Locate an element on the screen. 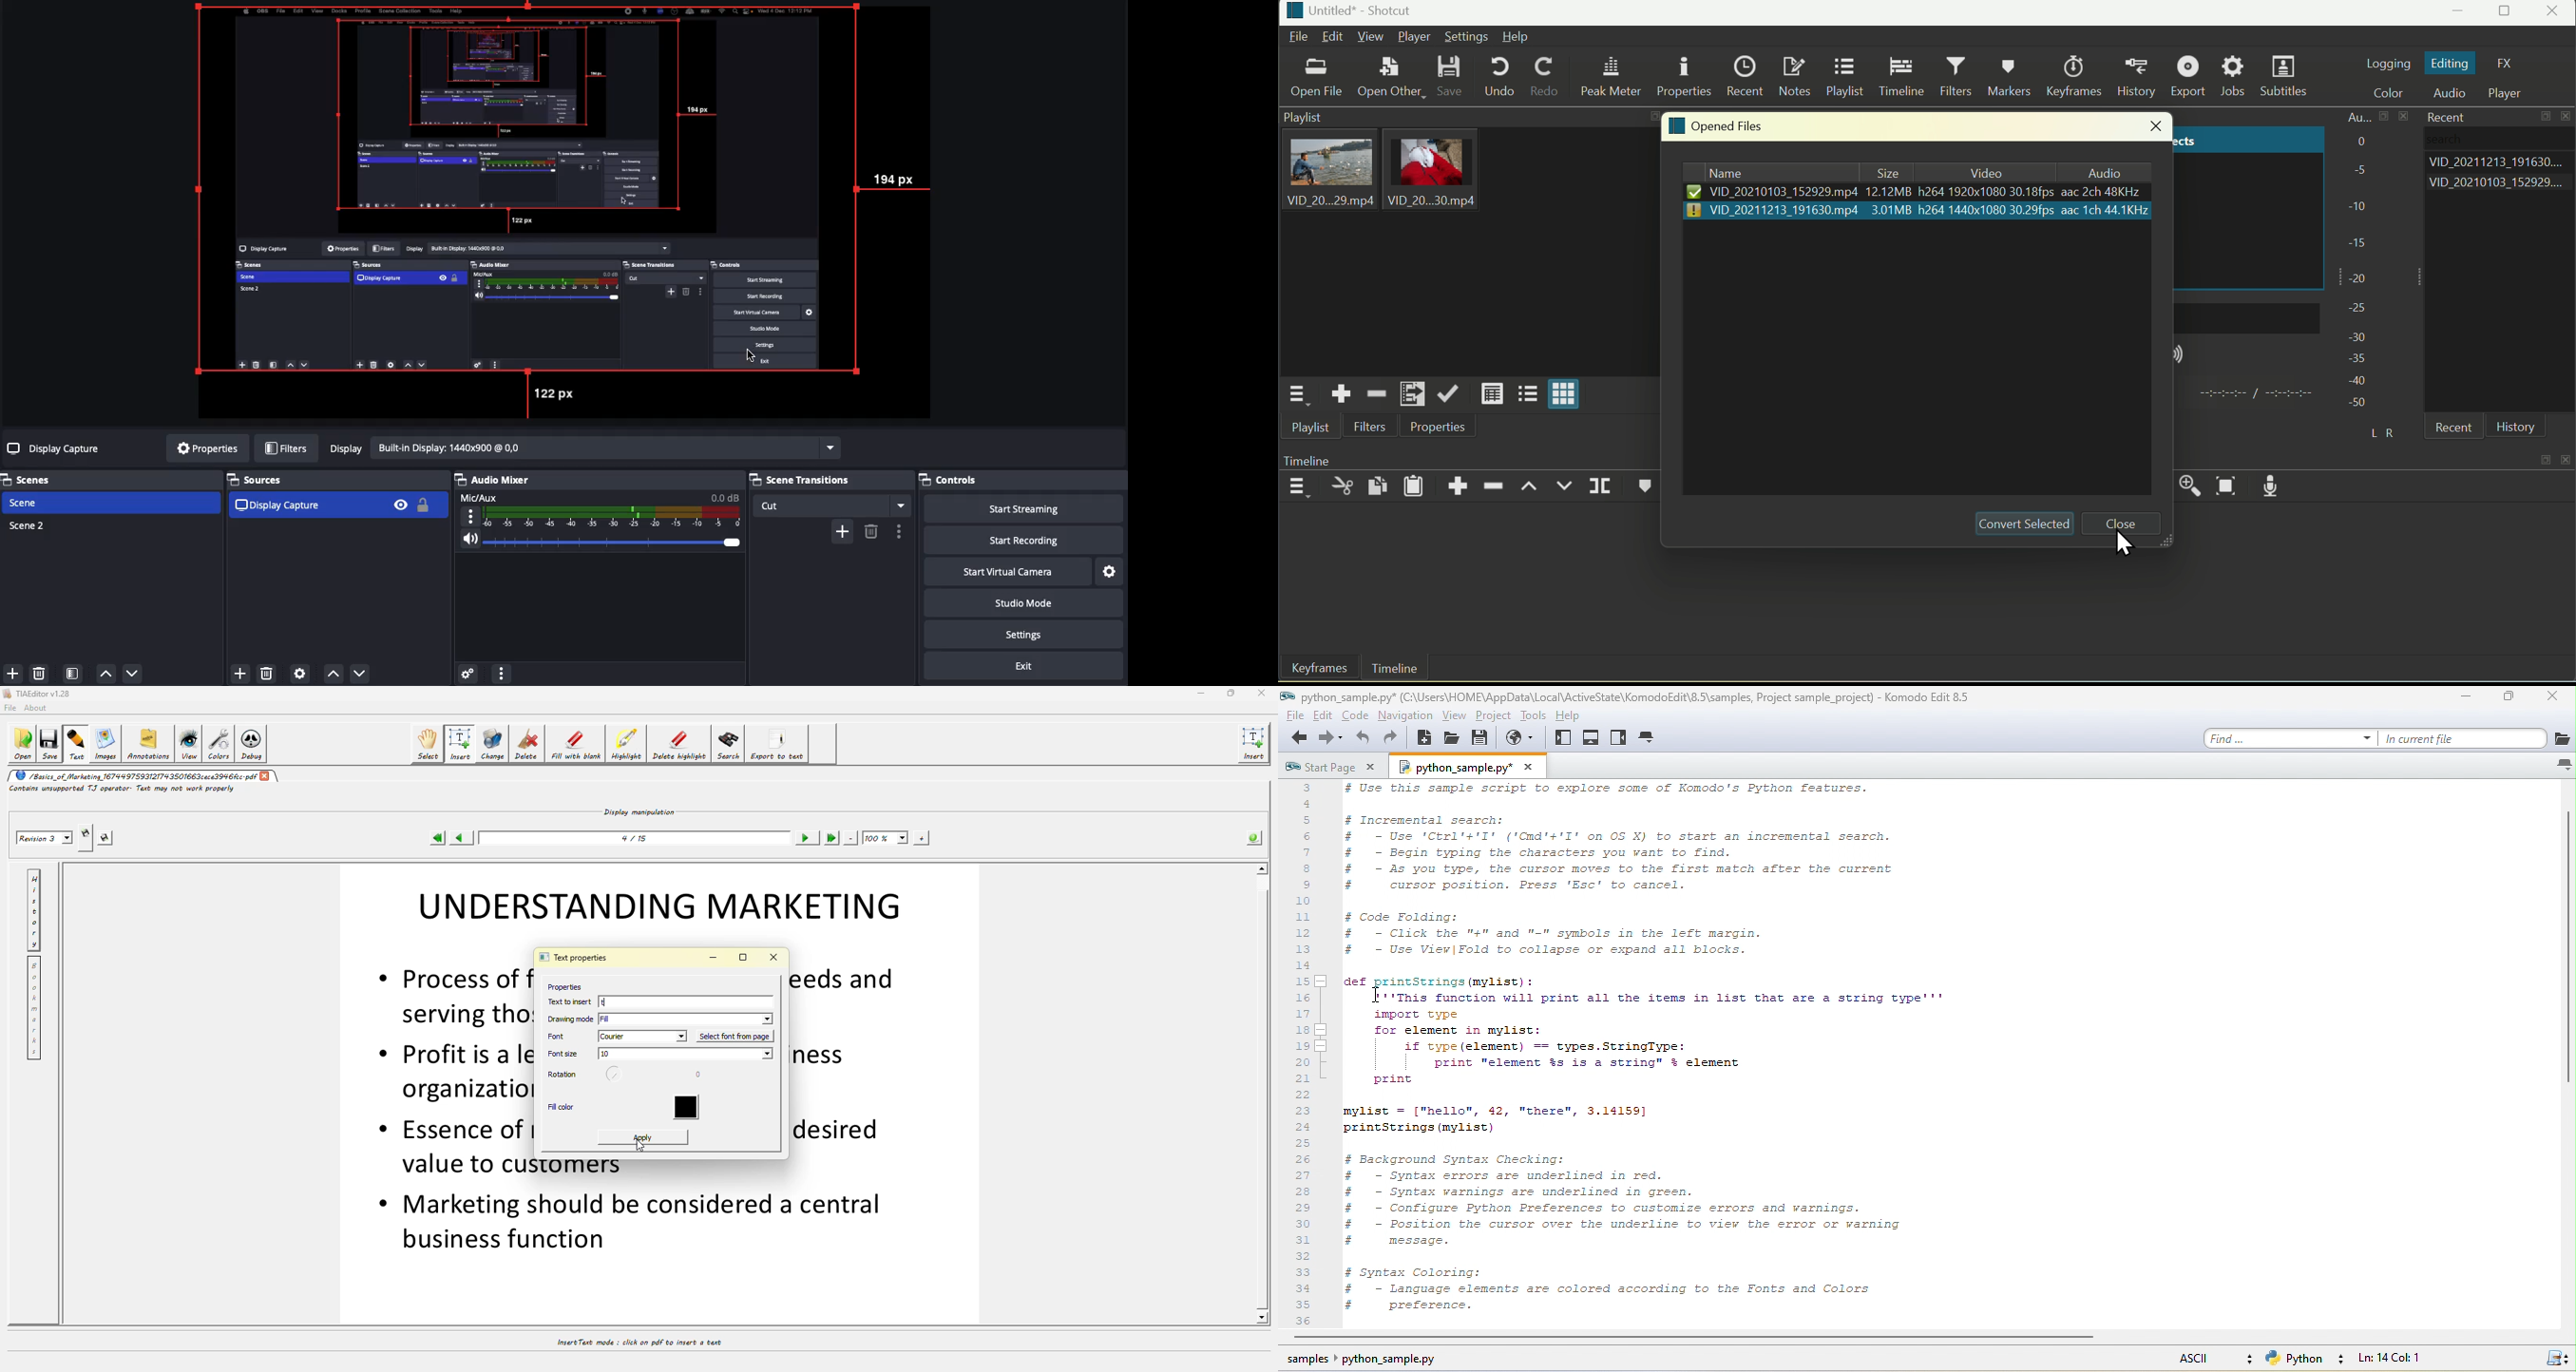 Image resolution: width=2576 pixels, height=1372 pixels. Minimize is located at coordinates (2460, 14).